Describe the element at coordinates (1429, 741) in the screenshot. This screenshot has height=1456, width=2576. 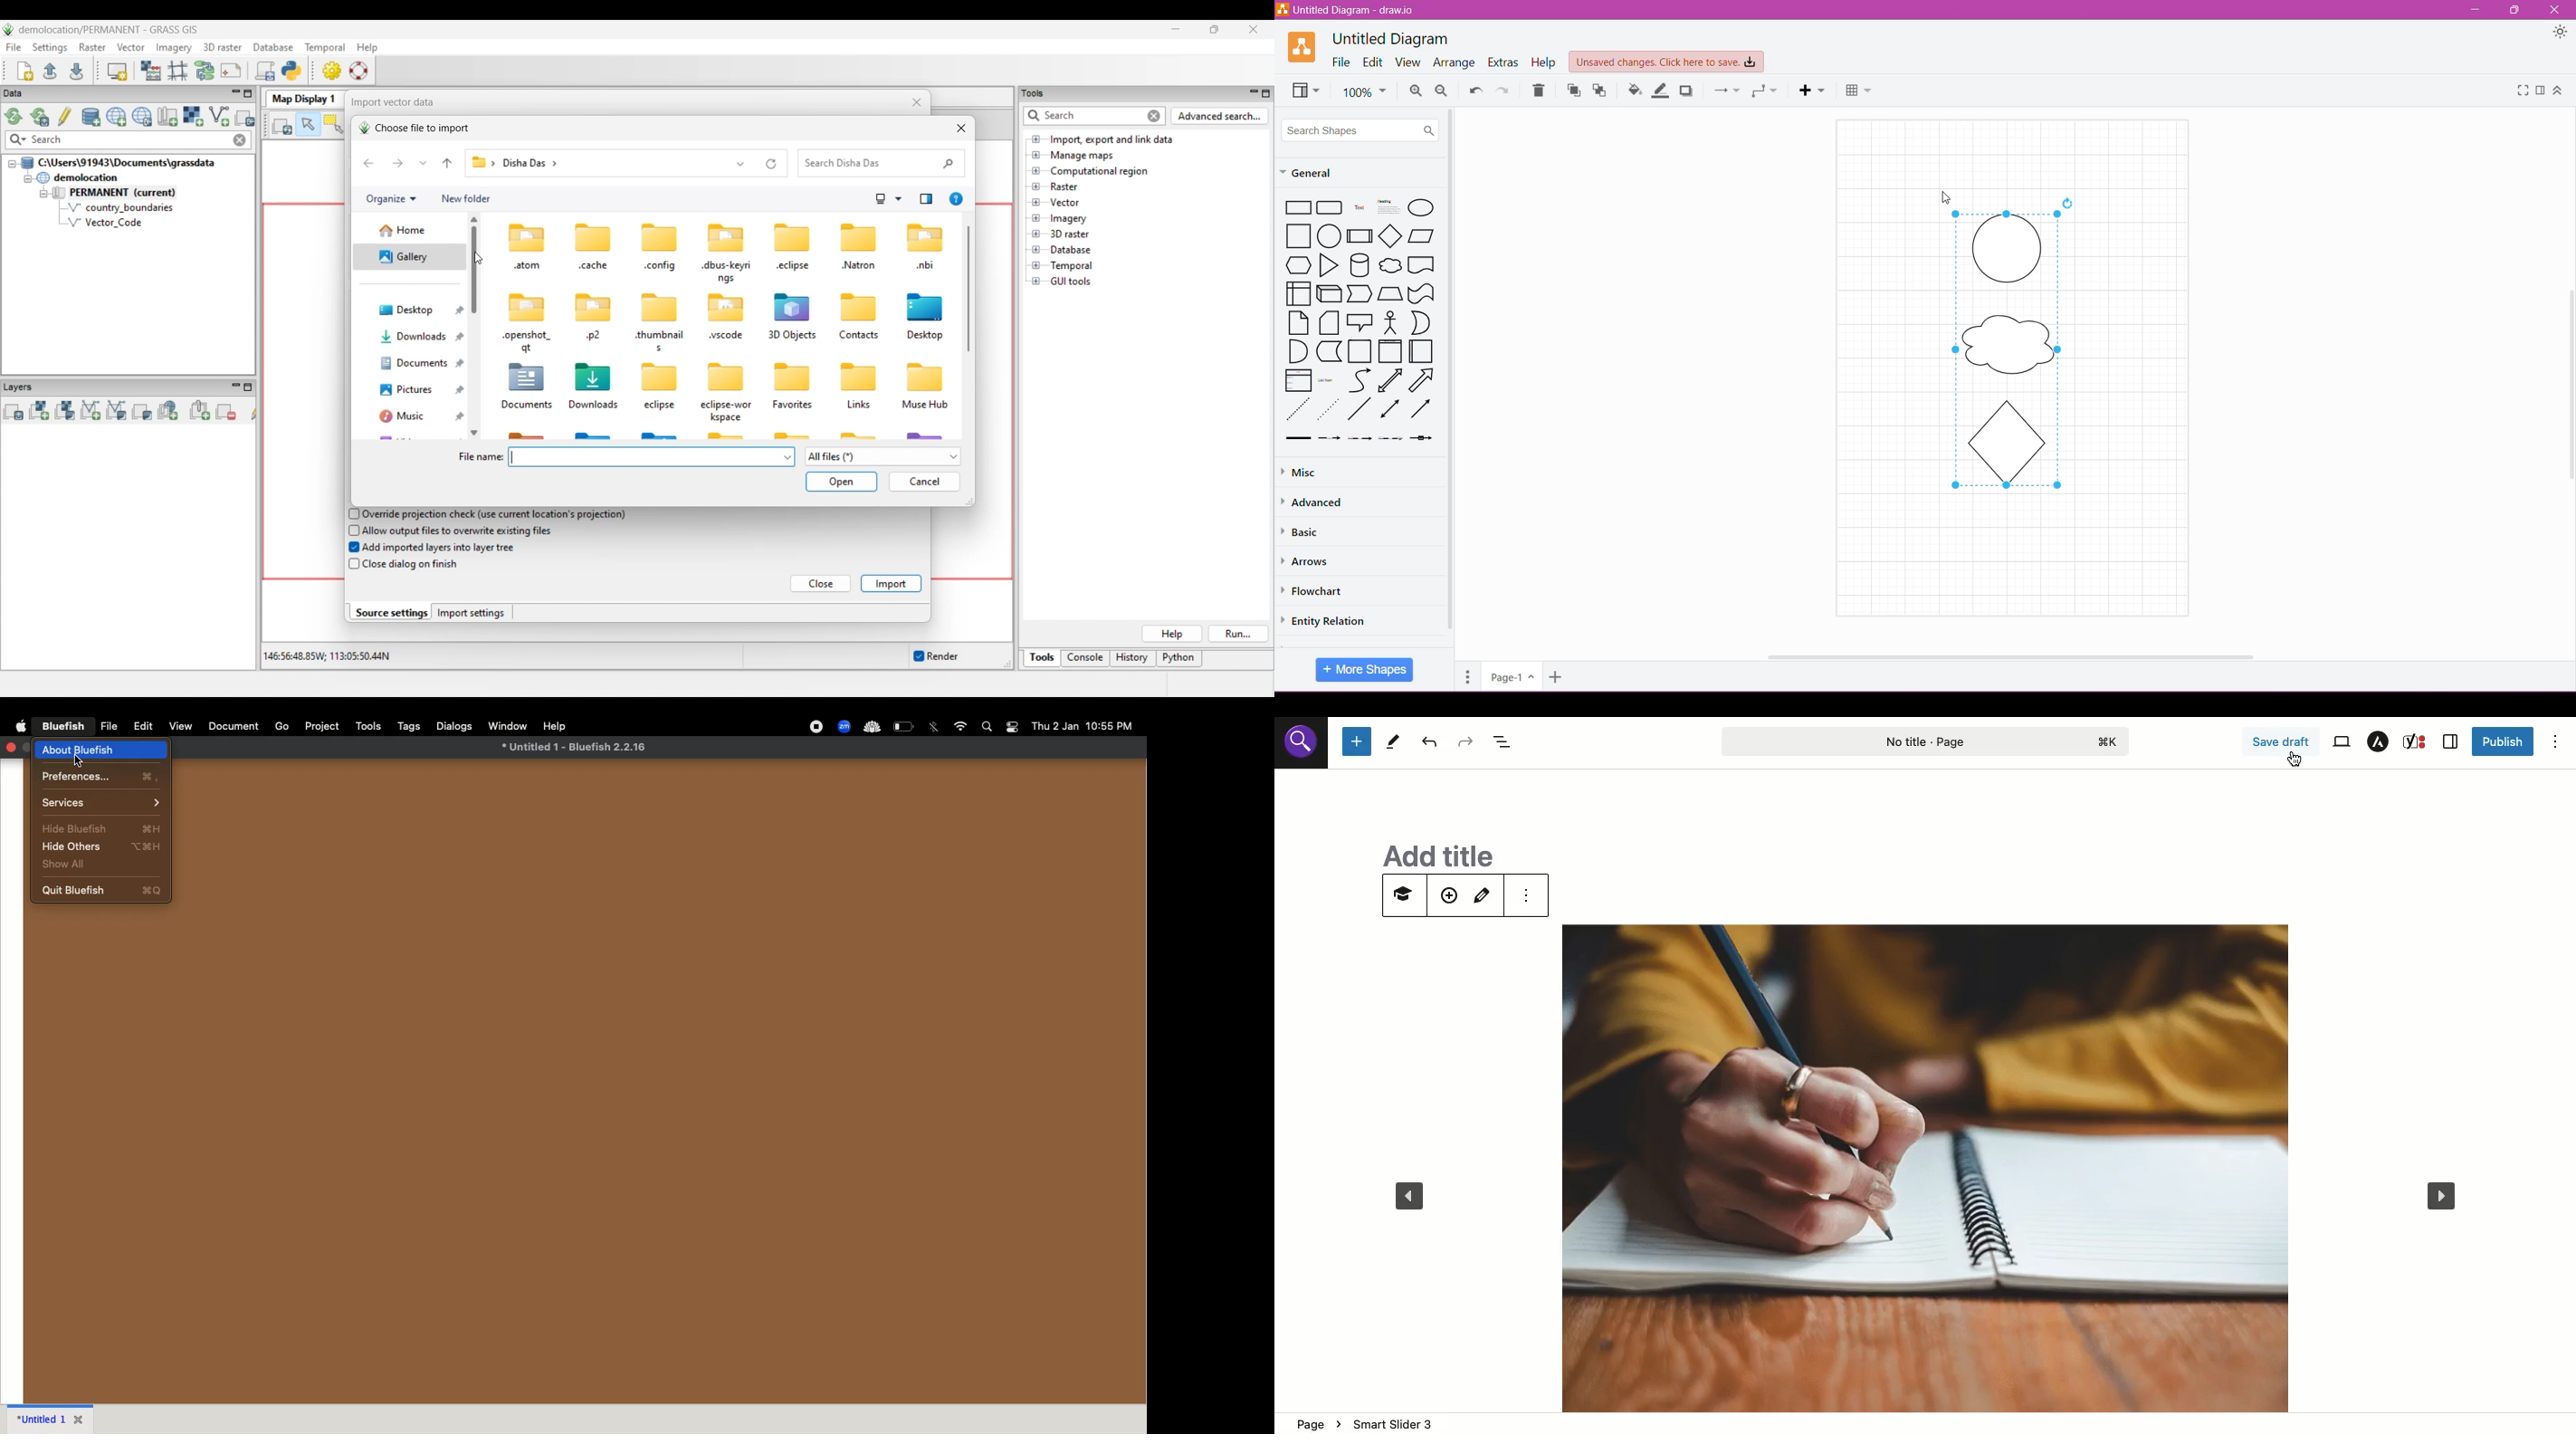
I see `Undo` at that location.